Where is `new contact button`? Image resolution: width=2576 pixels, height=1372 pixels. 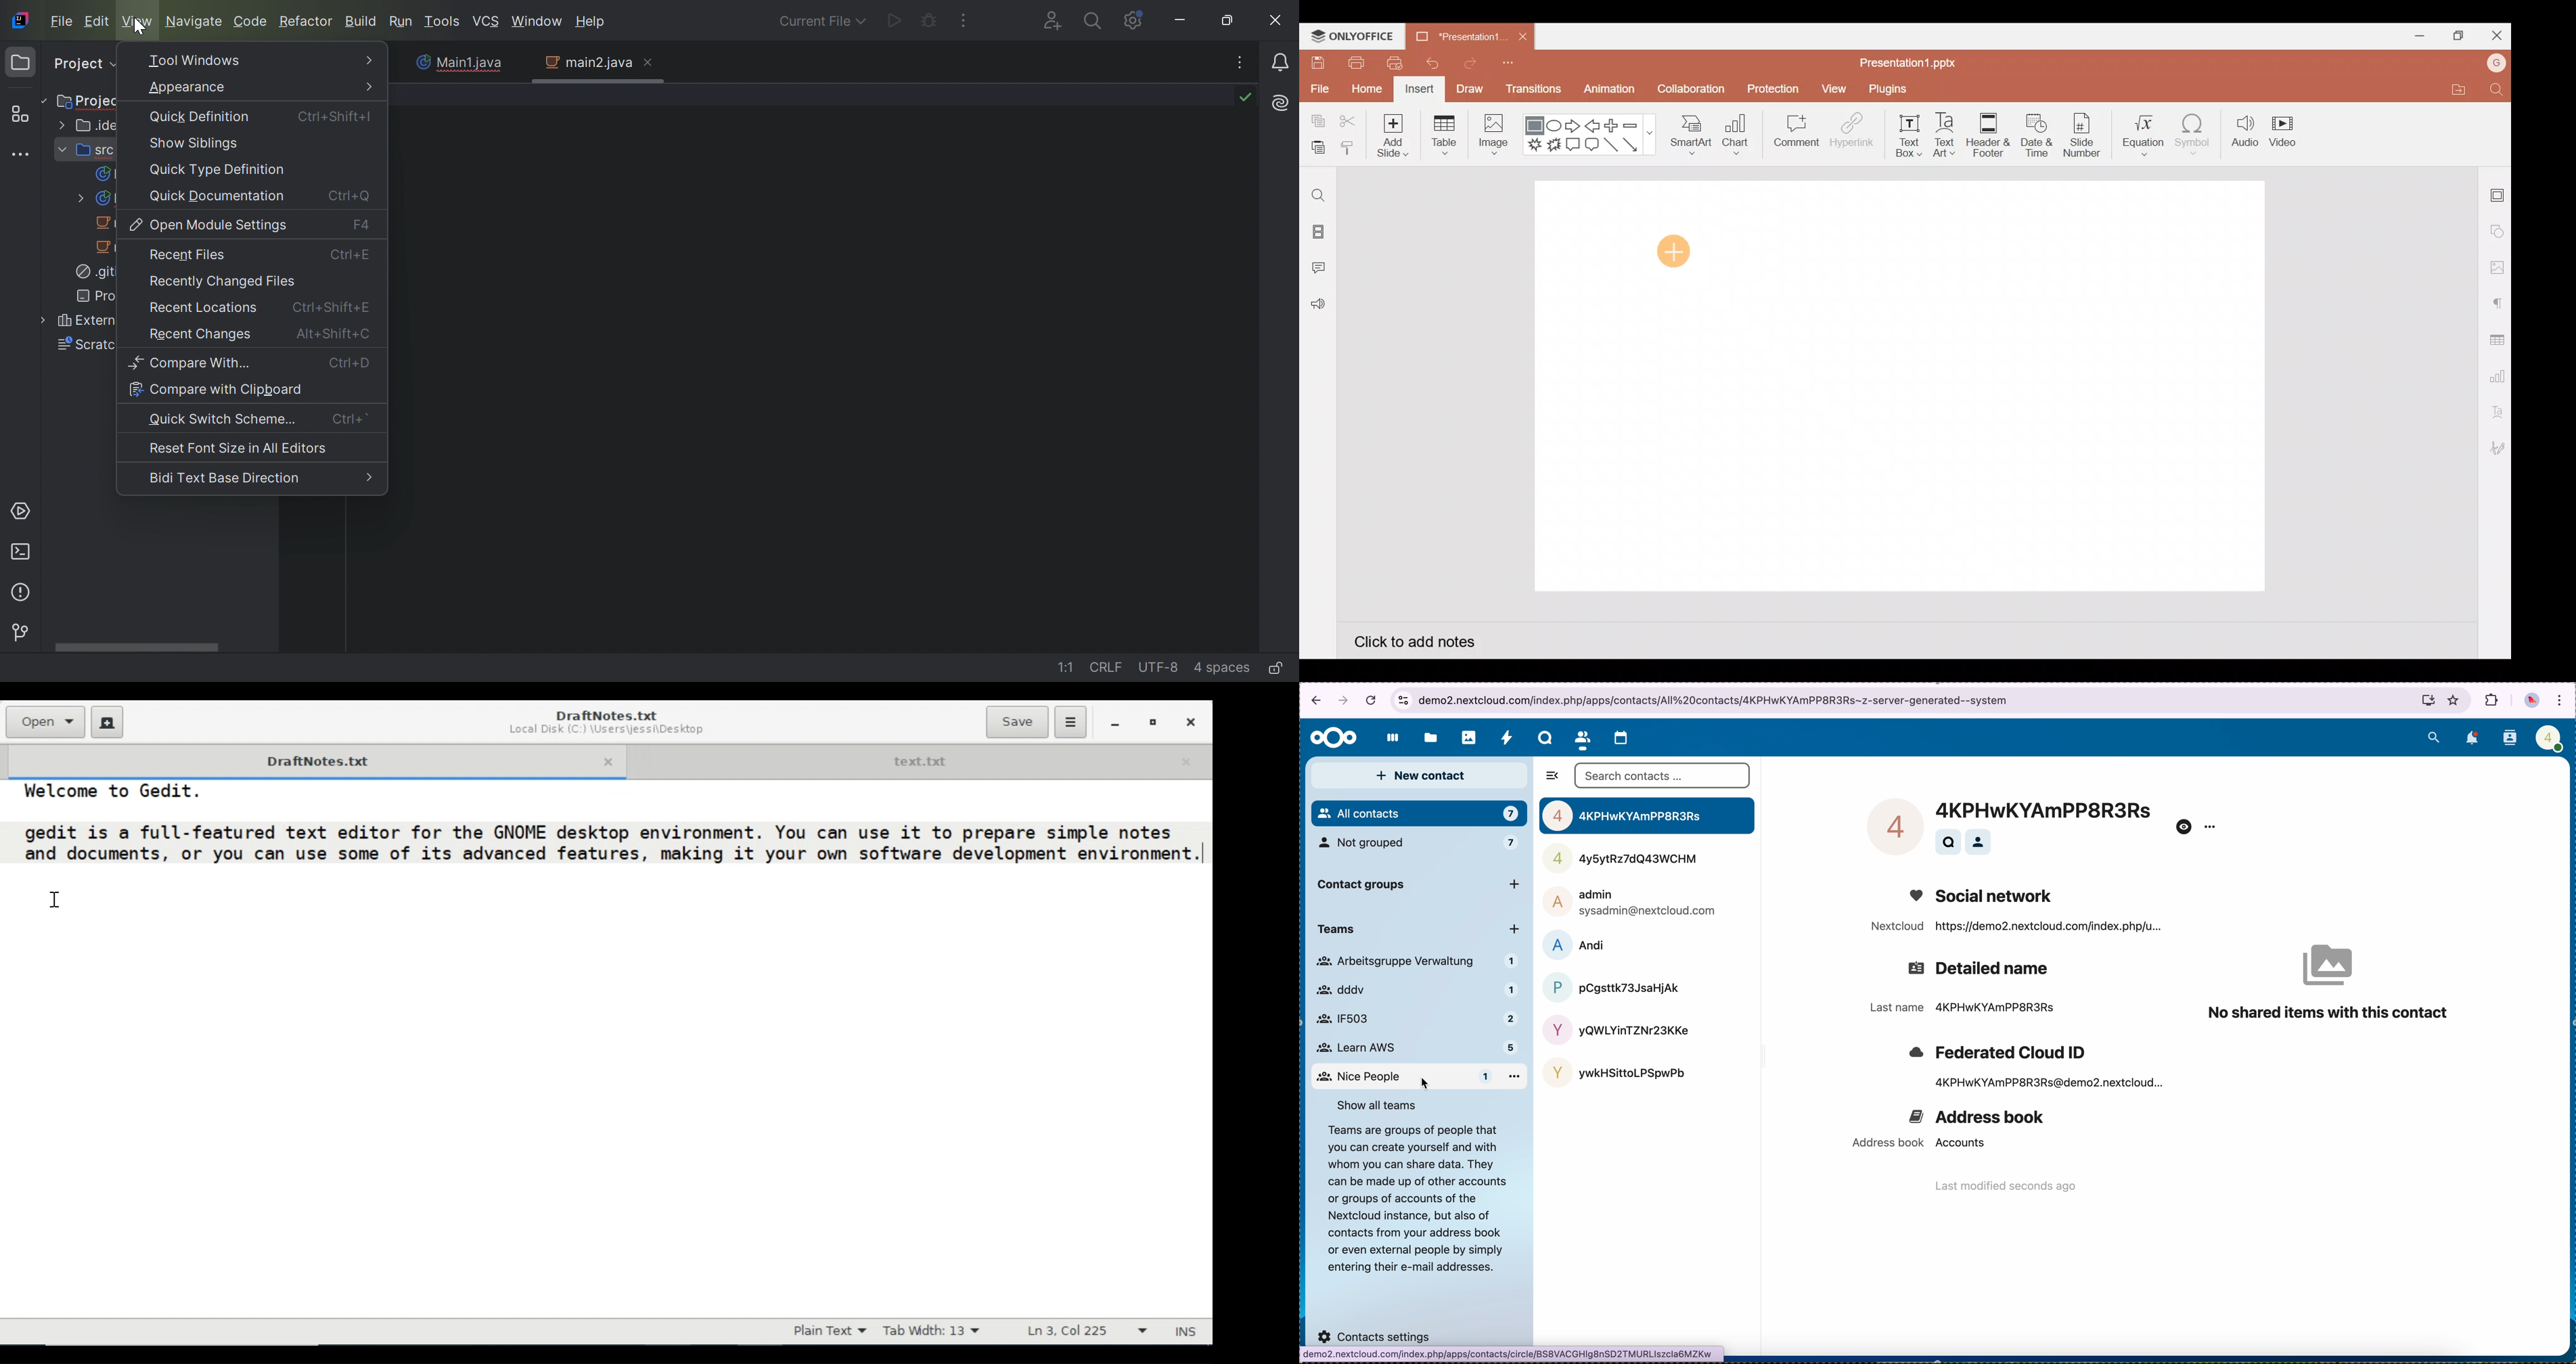 new contact button is located at coordinates (1420, 776).